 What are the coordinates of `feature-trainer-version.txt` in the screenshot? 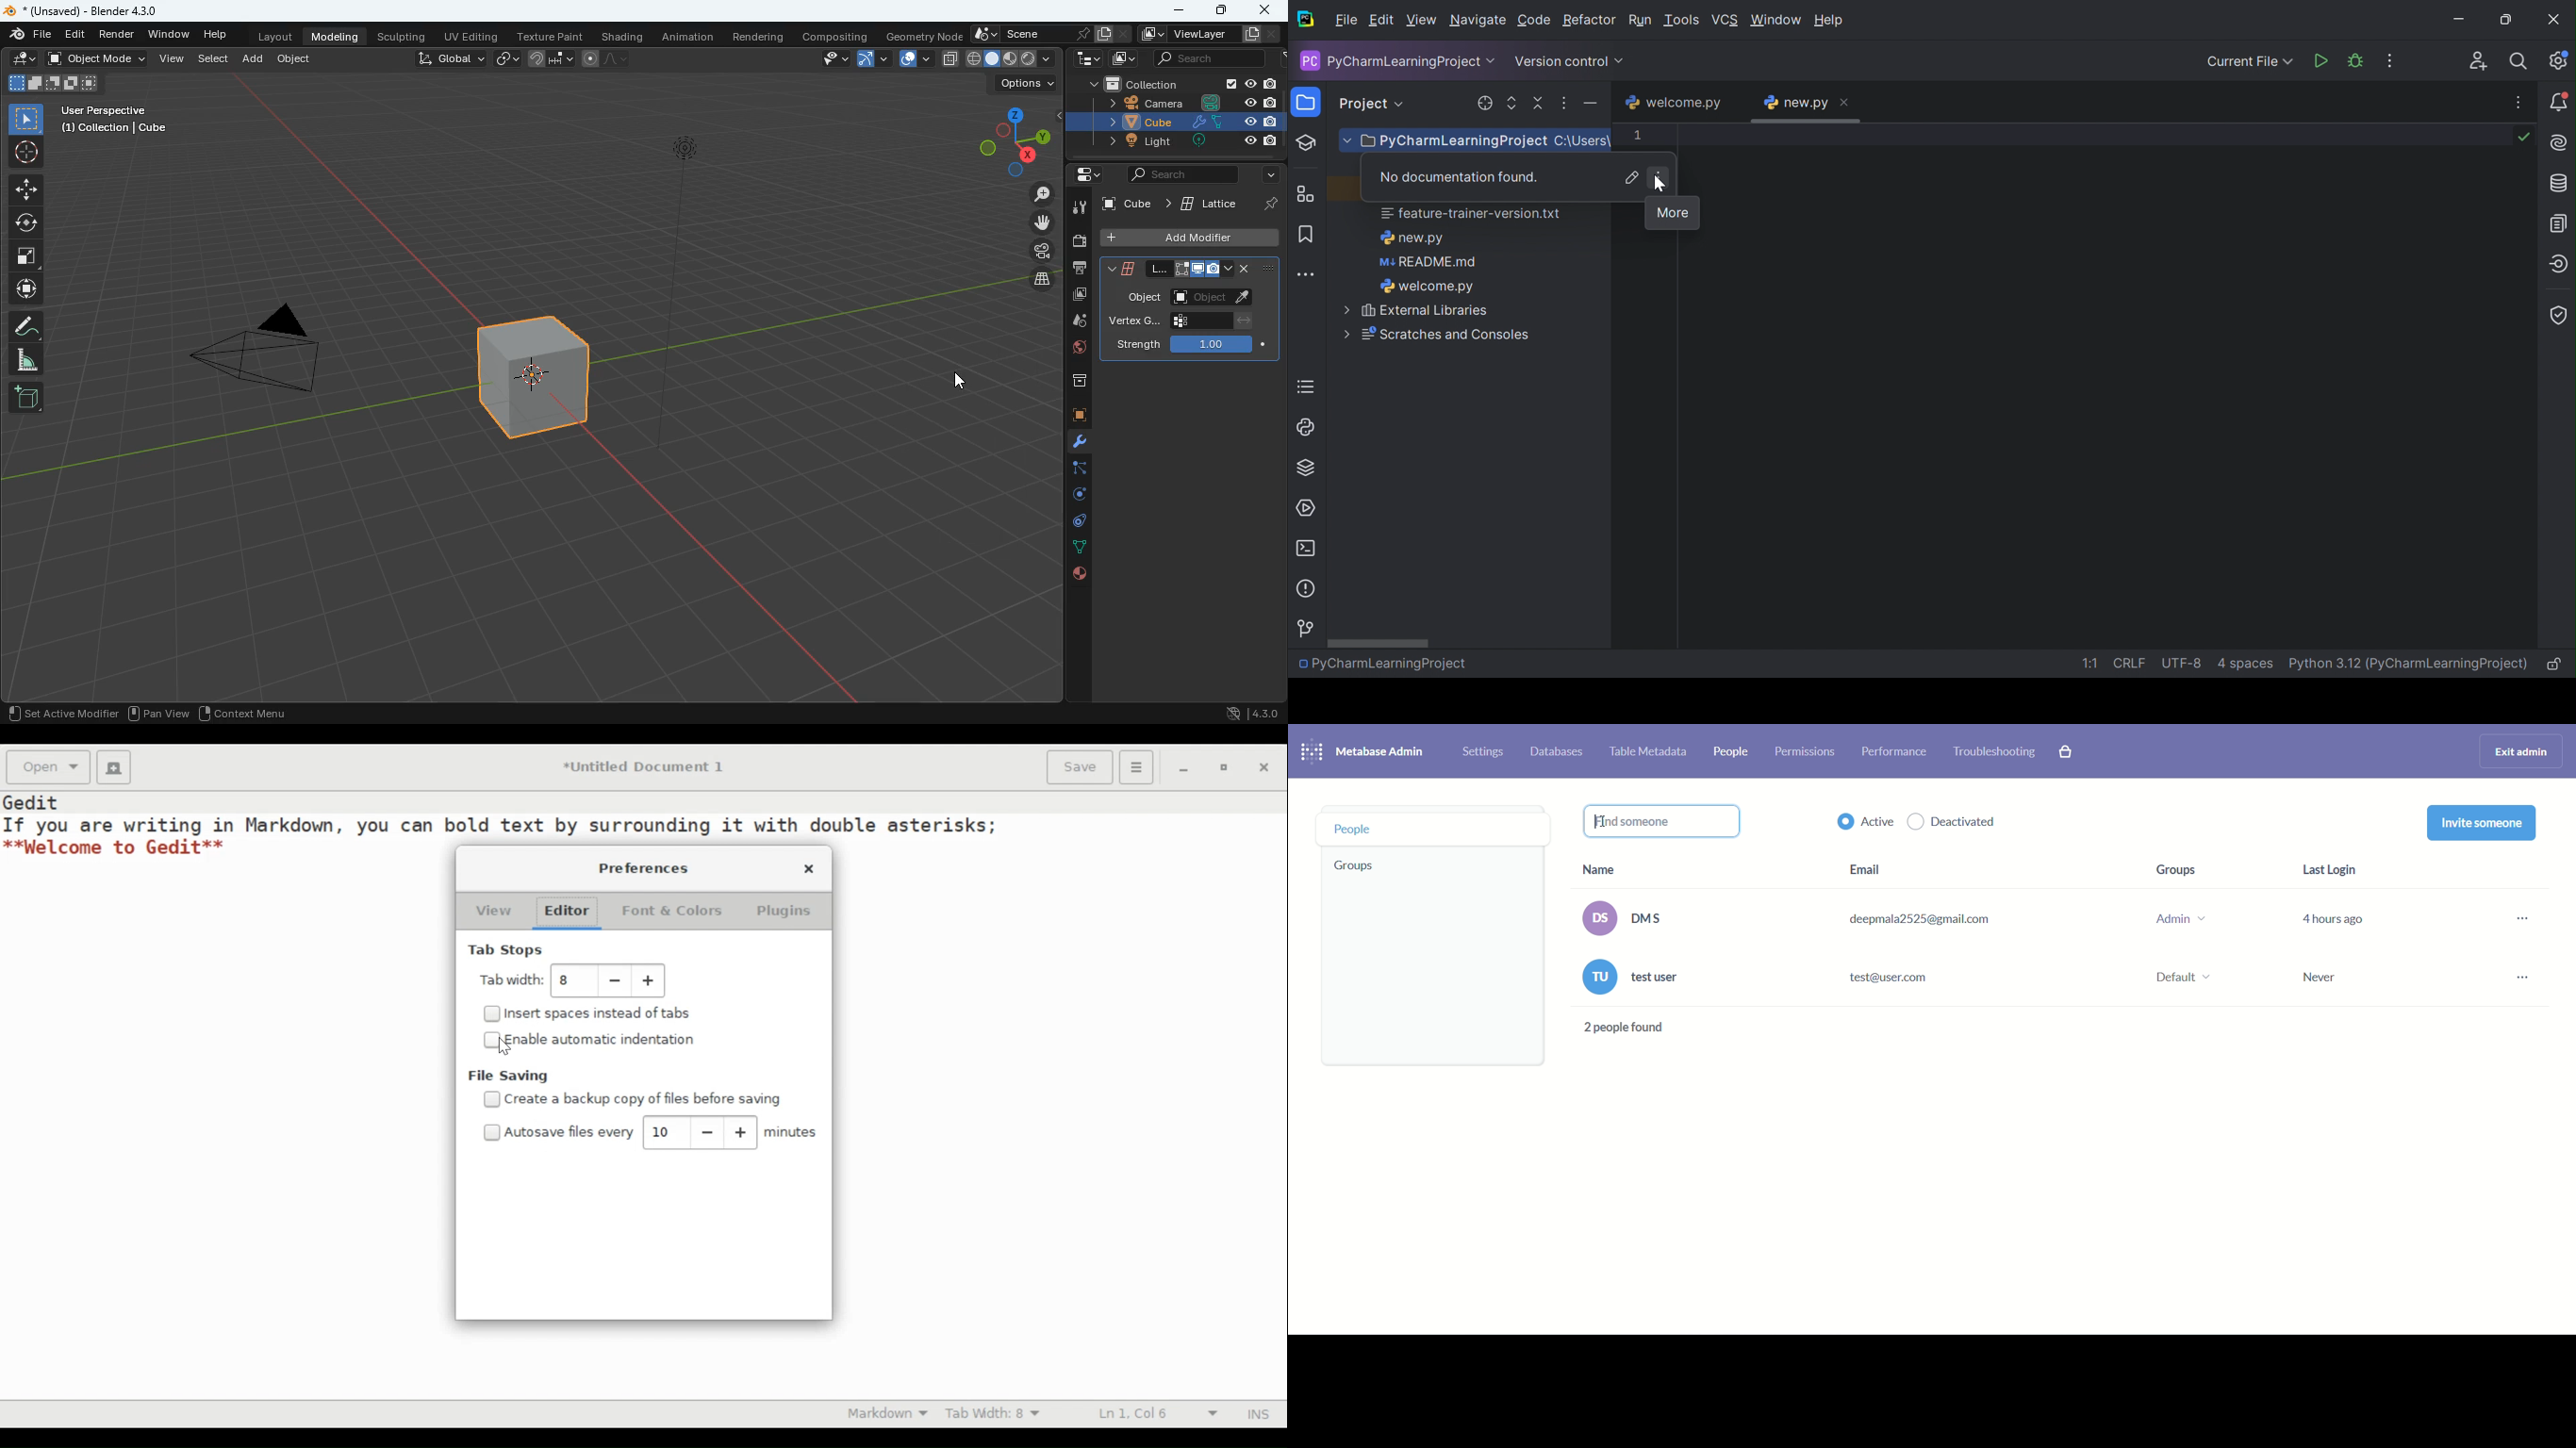 It's located at (1472, 215).